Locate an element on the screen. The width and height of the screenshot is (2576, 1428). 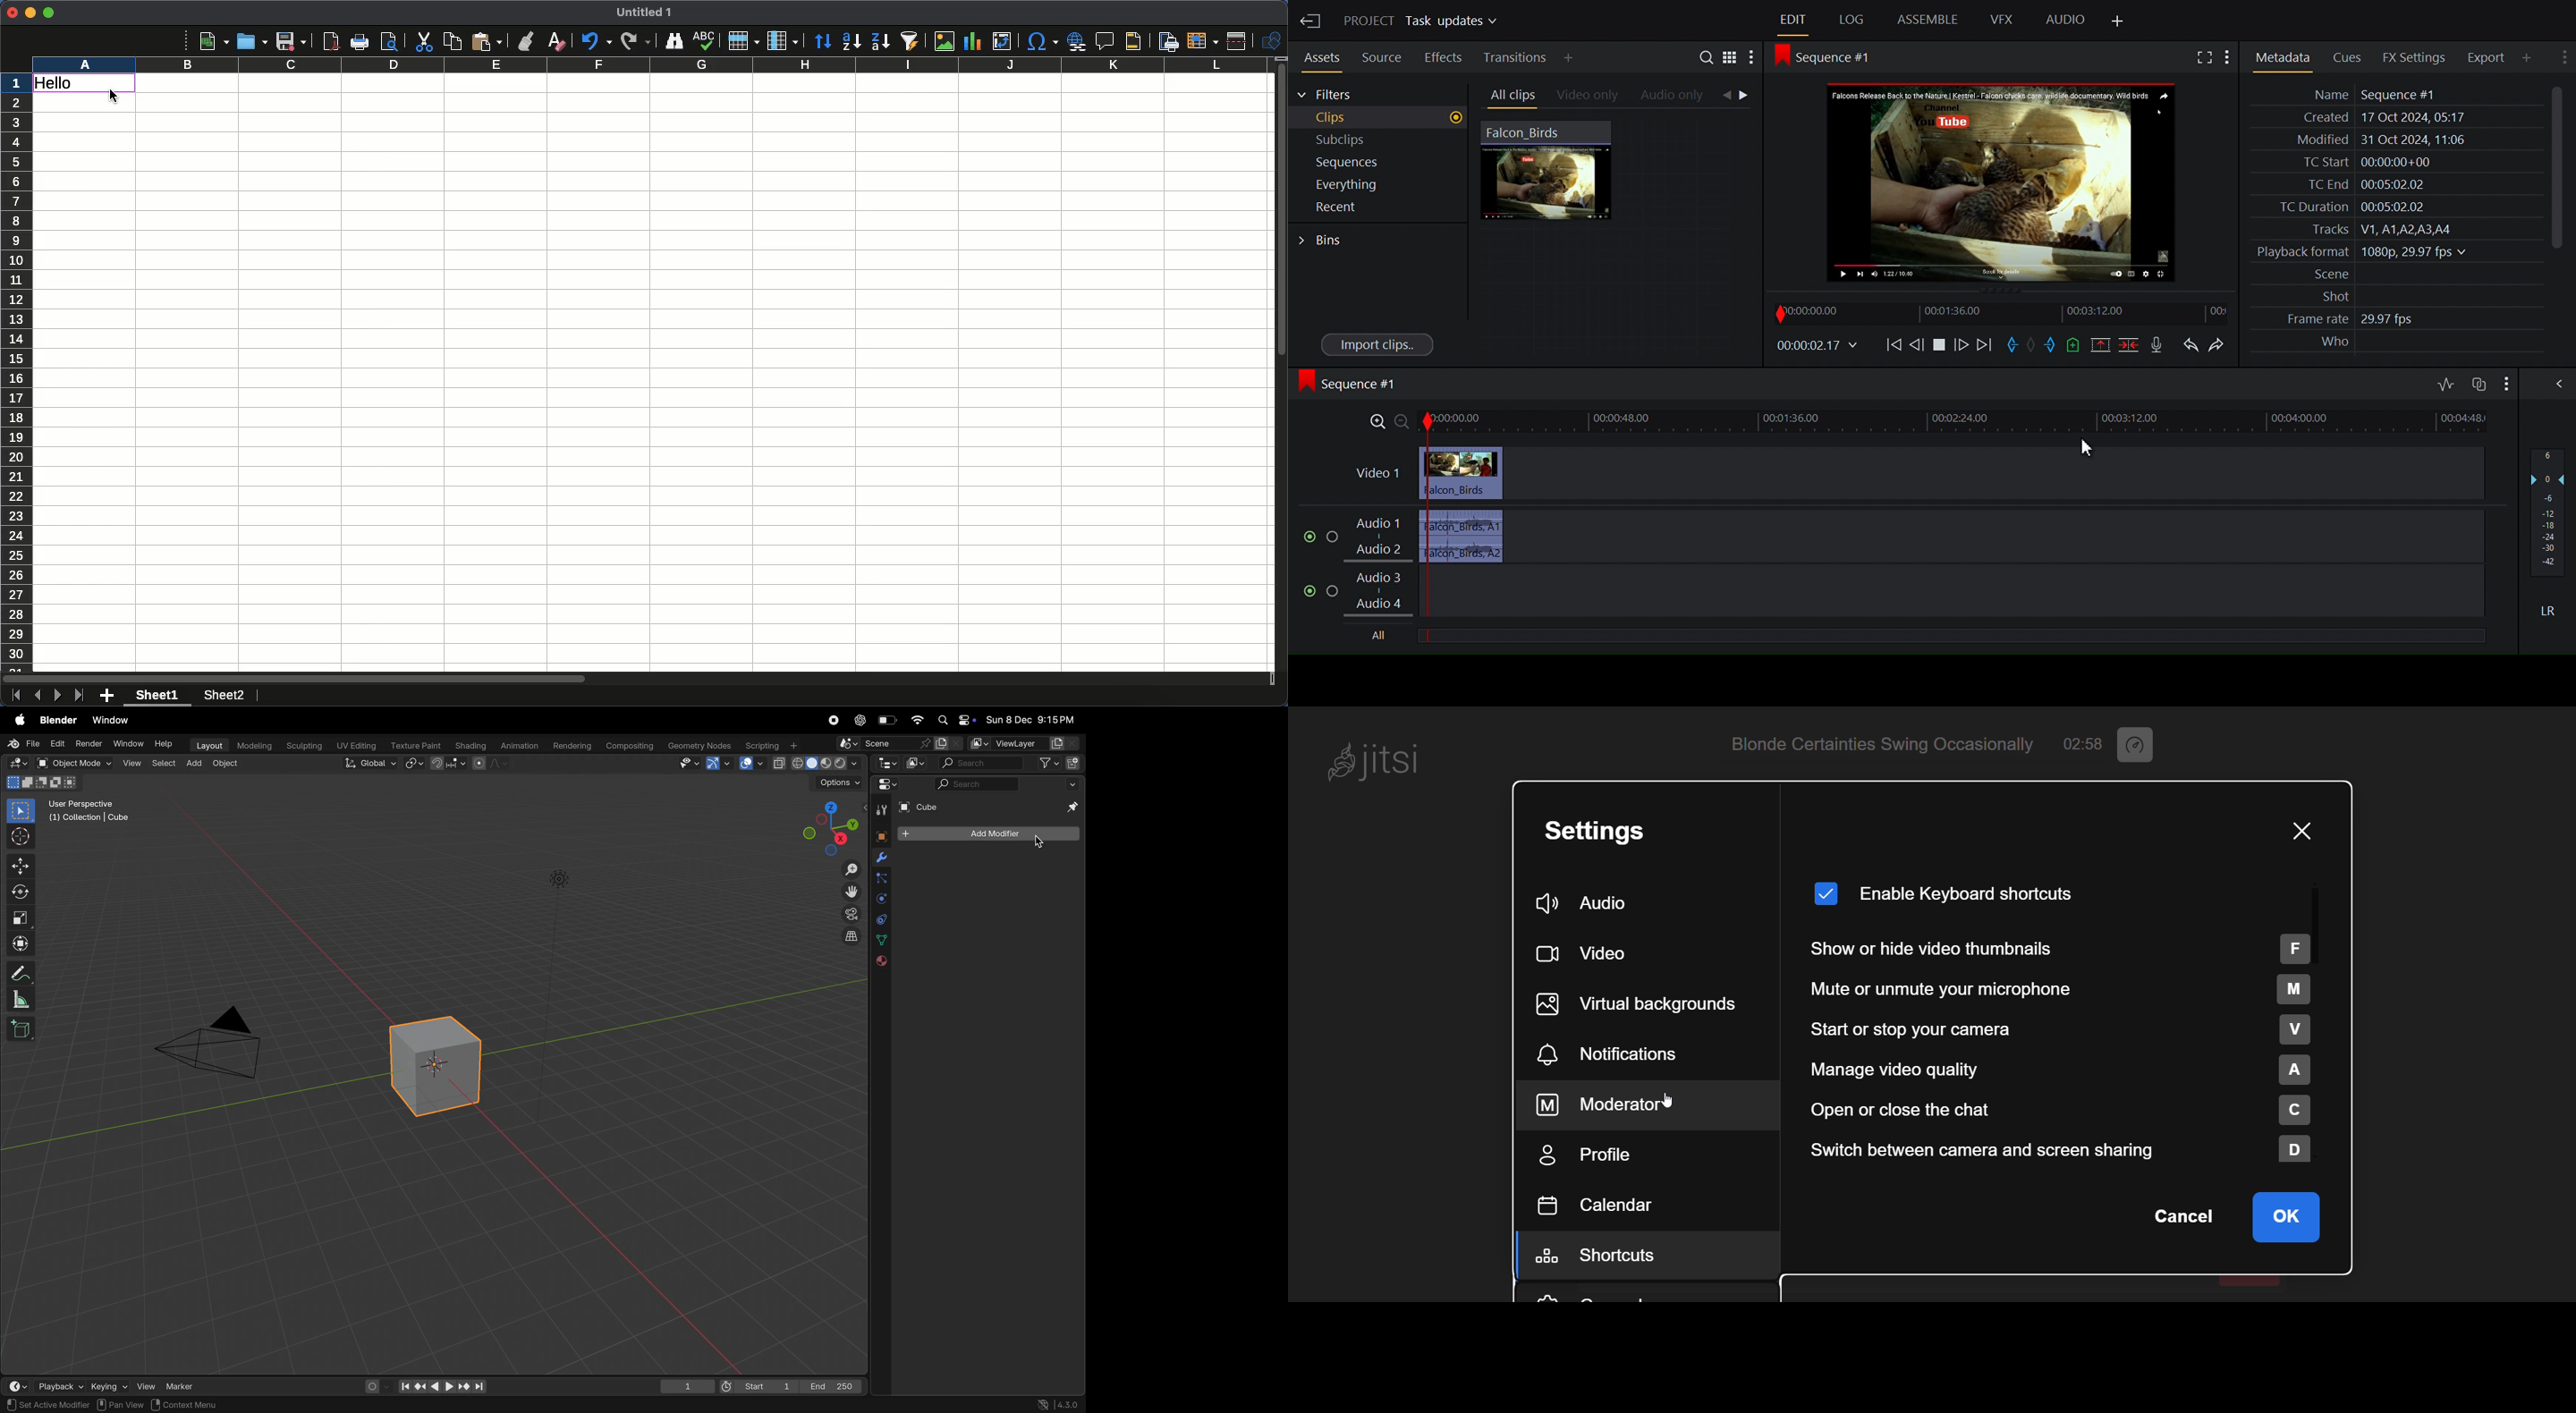
Gemmerty nodes is located at coordinates (699, 746).